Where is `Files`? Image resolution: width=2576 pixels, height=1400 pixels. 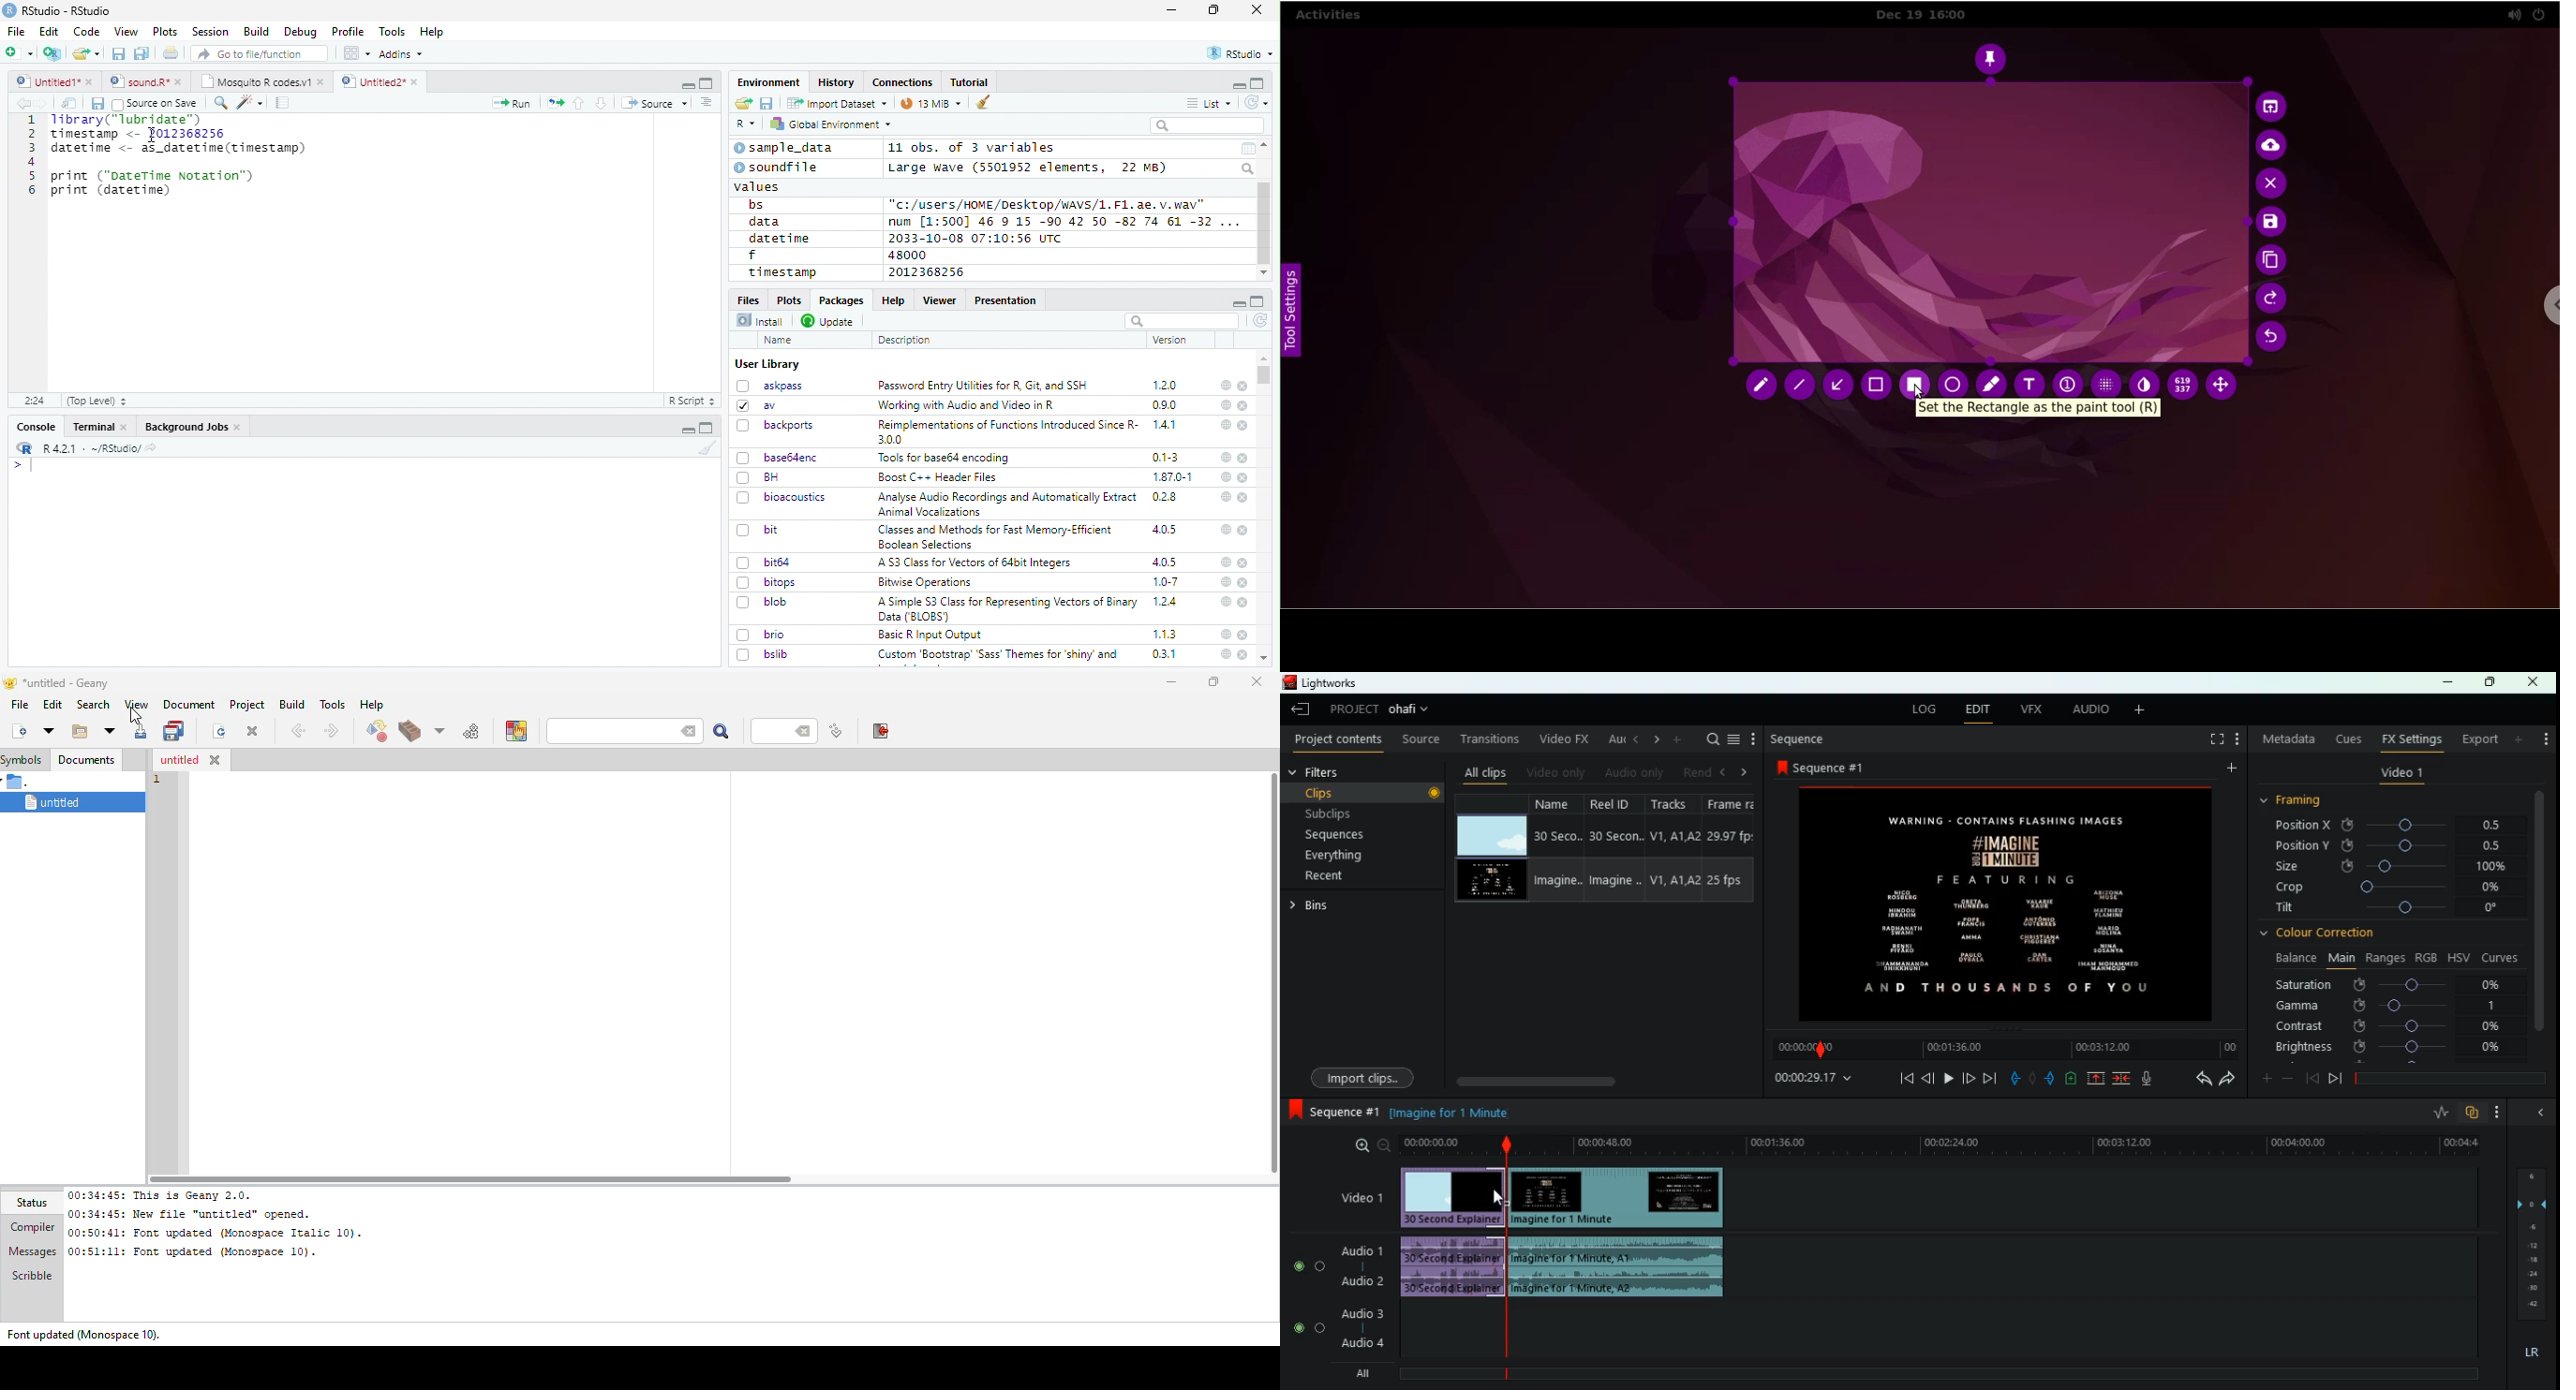 Files is located at coordinates (750, 299).